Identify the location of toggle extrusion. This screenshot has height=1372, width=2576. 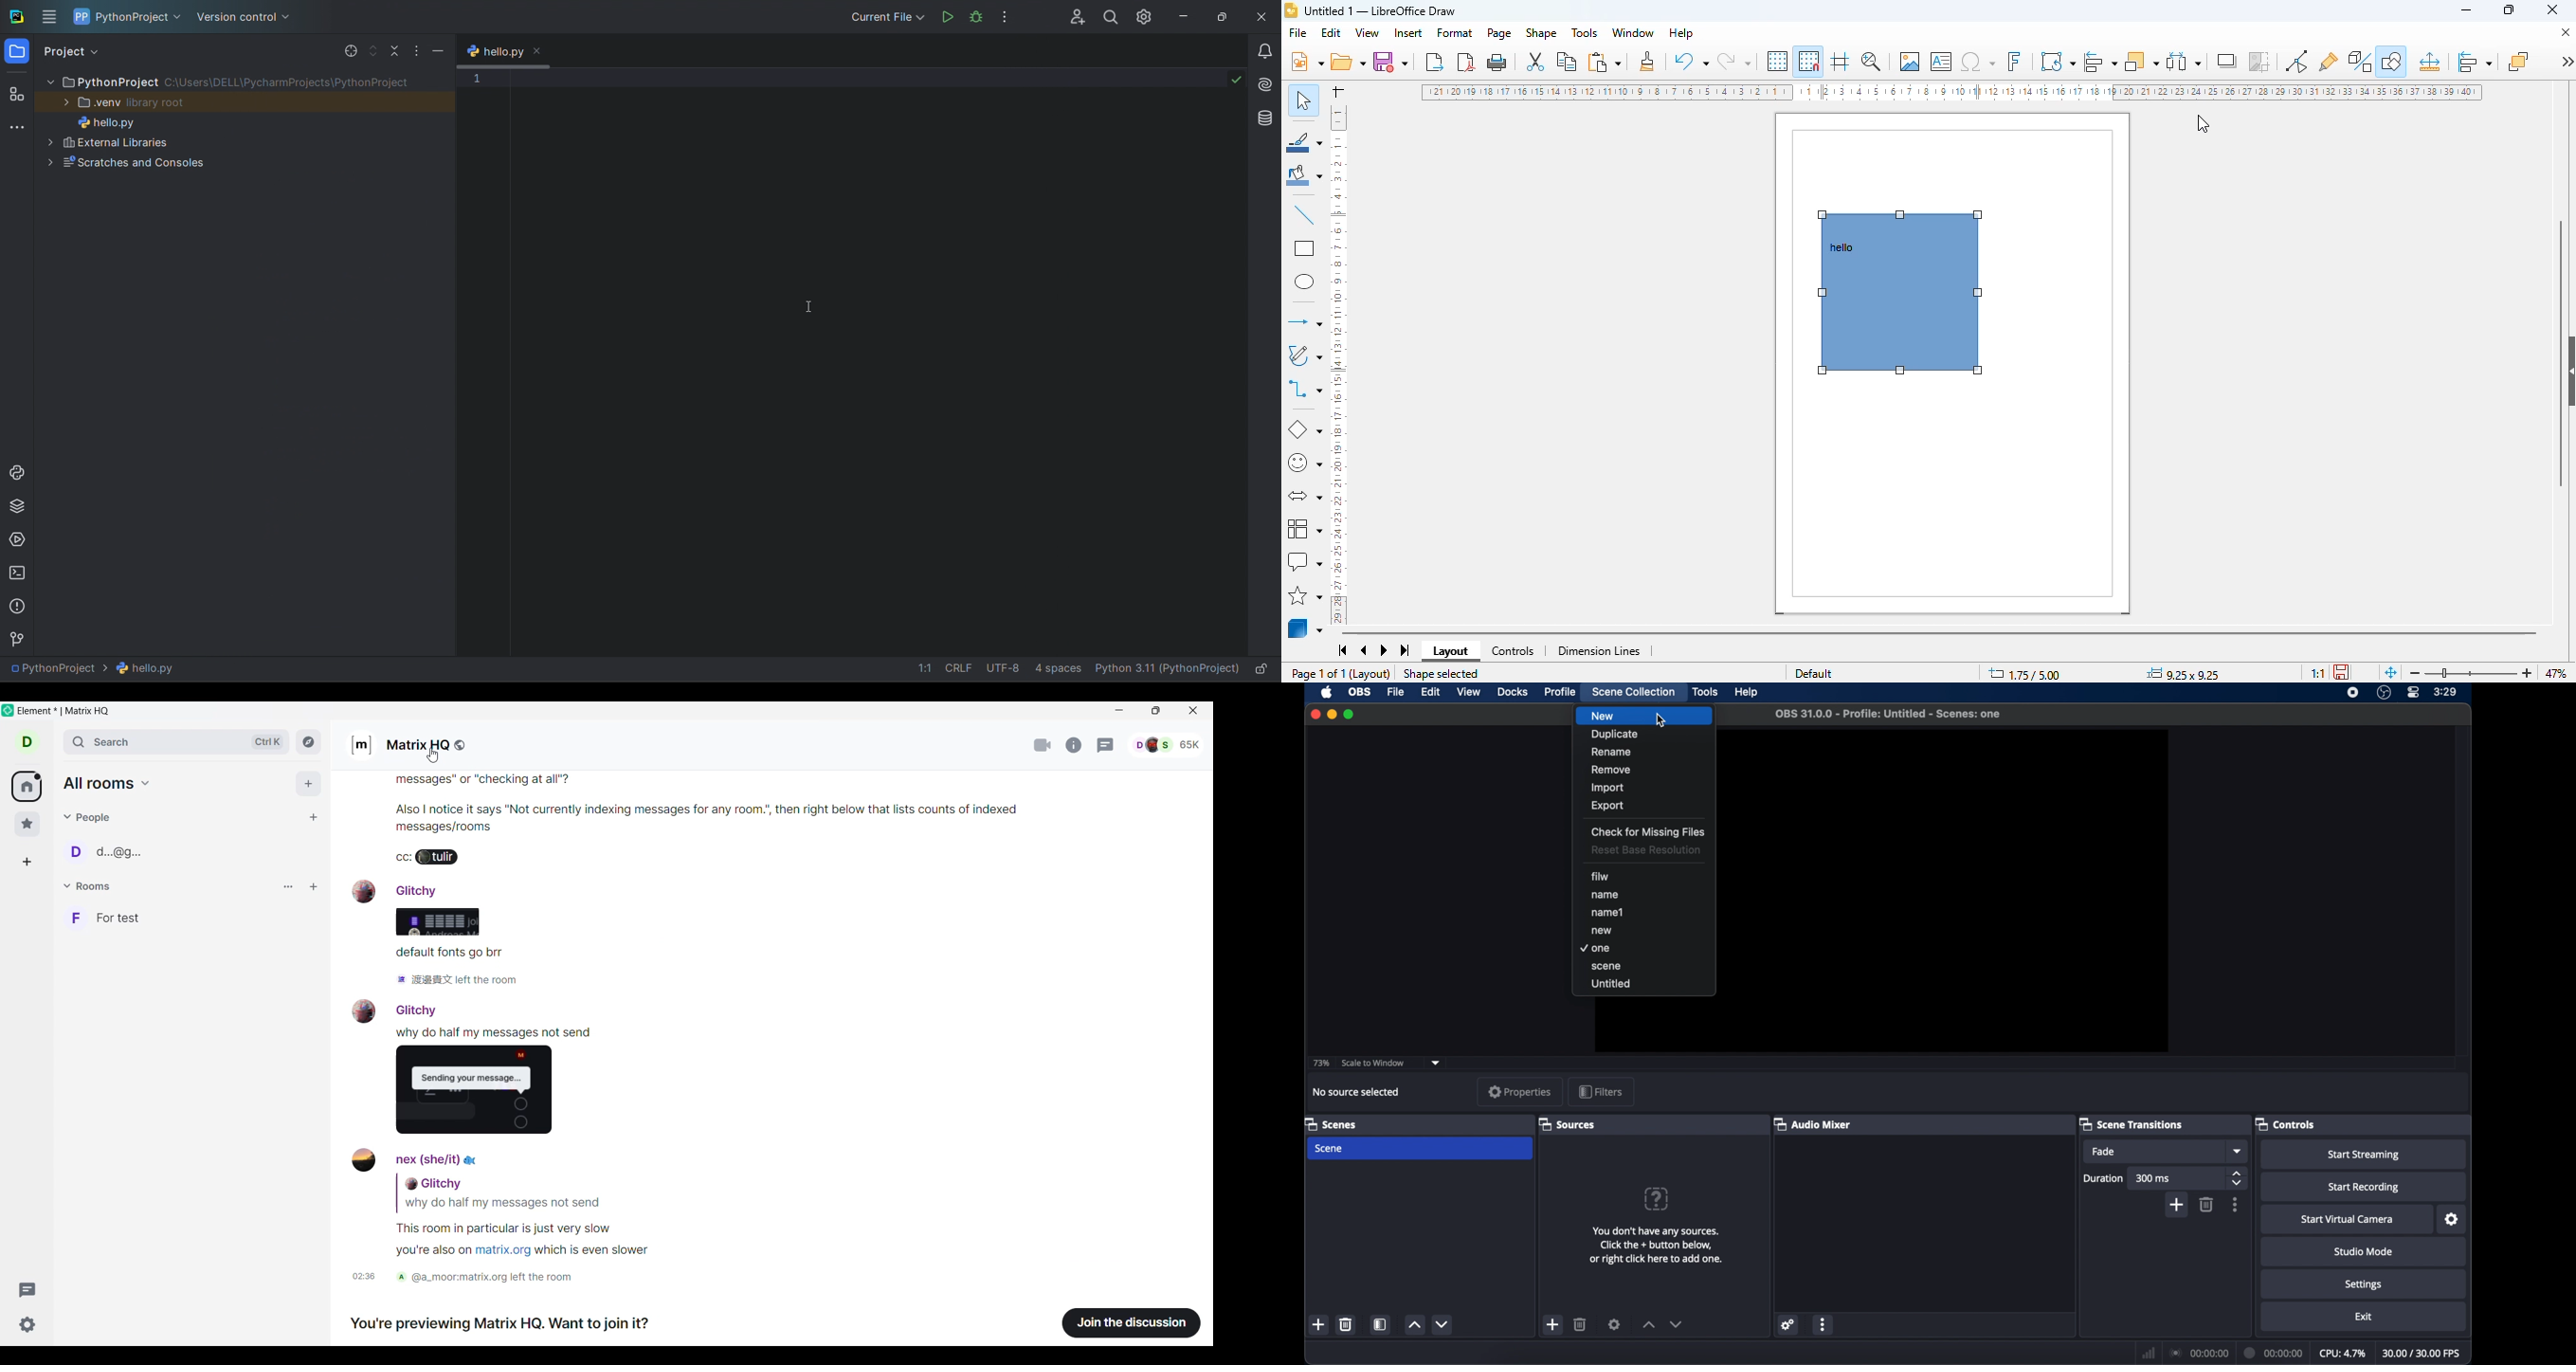
(2361, 62).